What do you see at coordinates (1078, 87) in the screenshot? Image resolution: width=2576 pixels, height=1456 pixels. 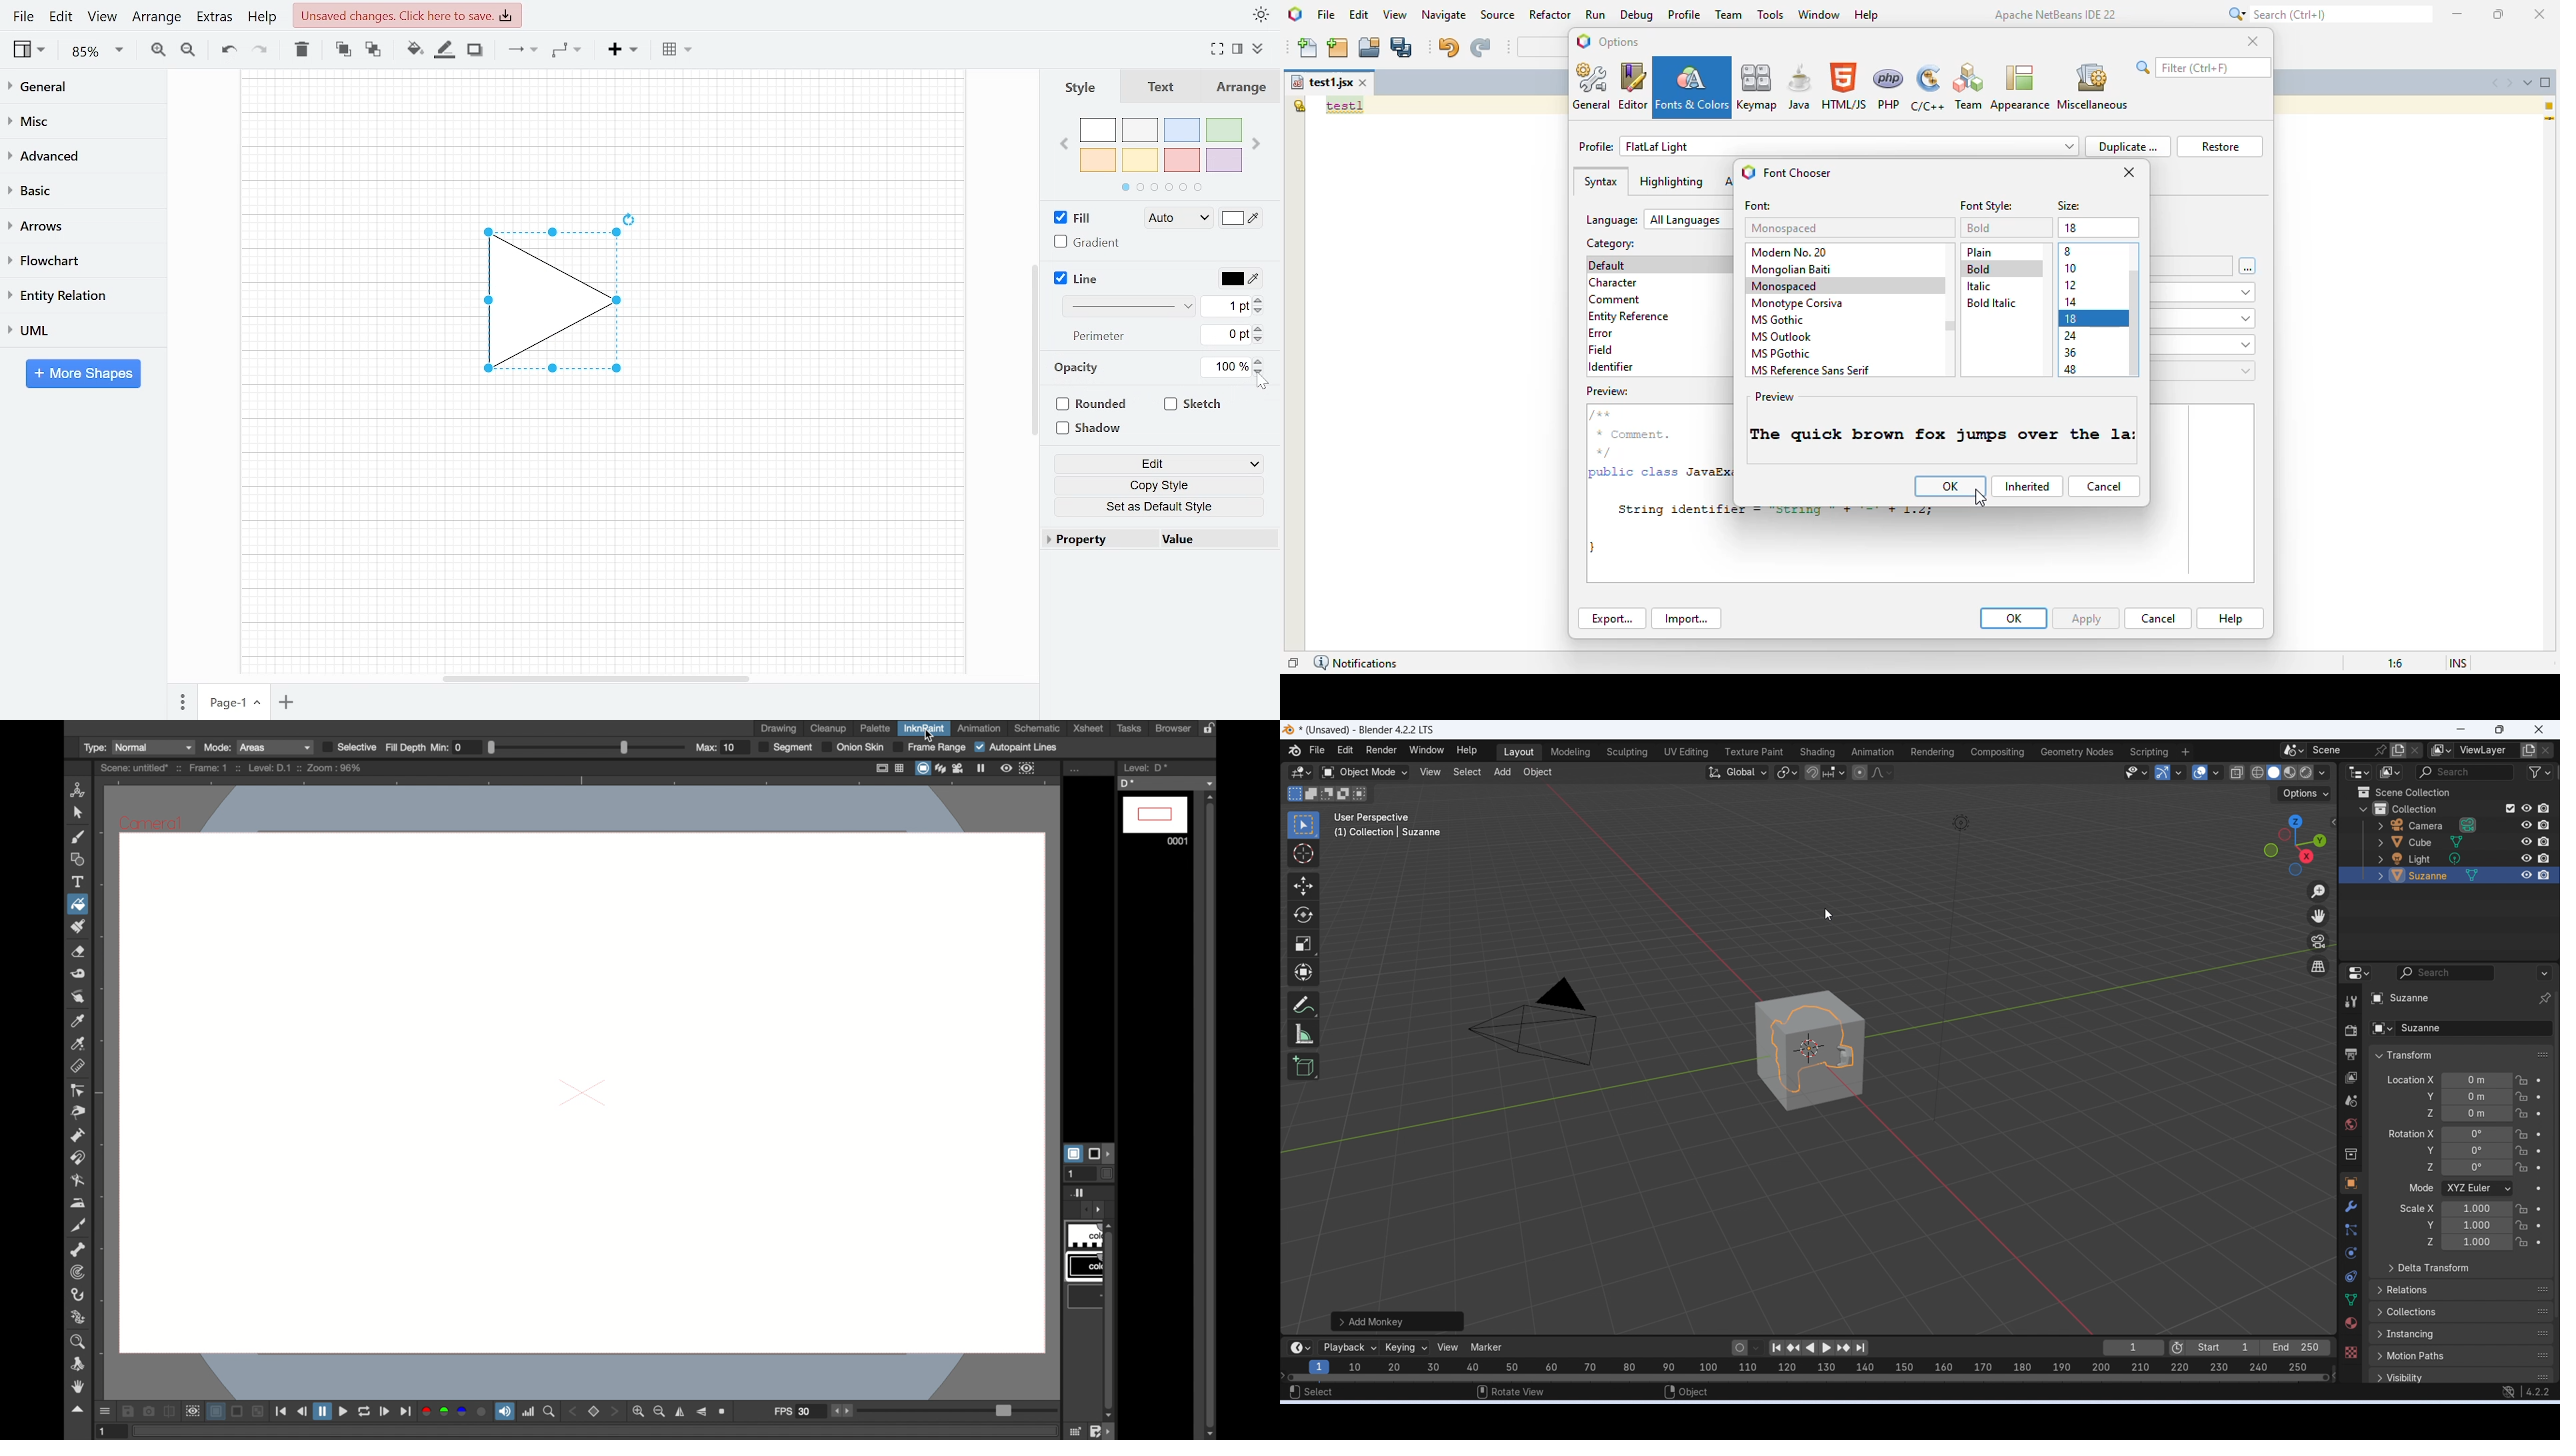 I see `Style` at bounding box center [1078, 87].